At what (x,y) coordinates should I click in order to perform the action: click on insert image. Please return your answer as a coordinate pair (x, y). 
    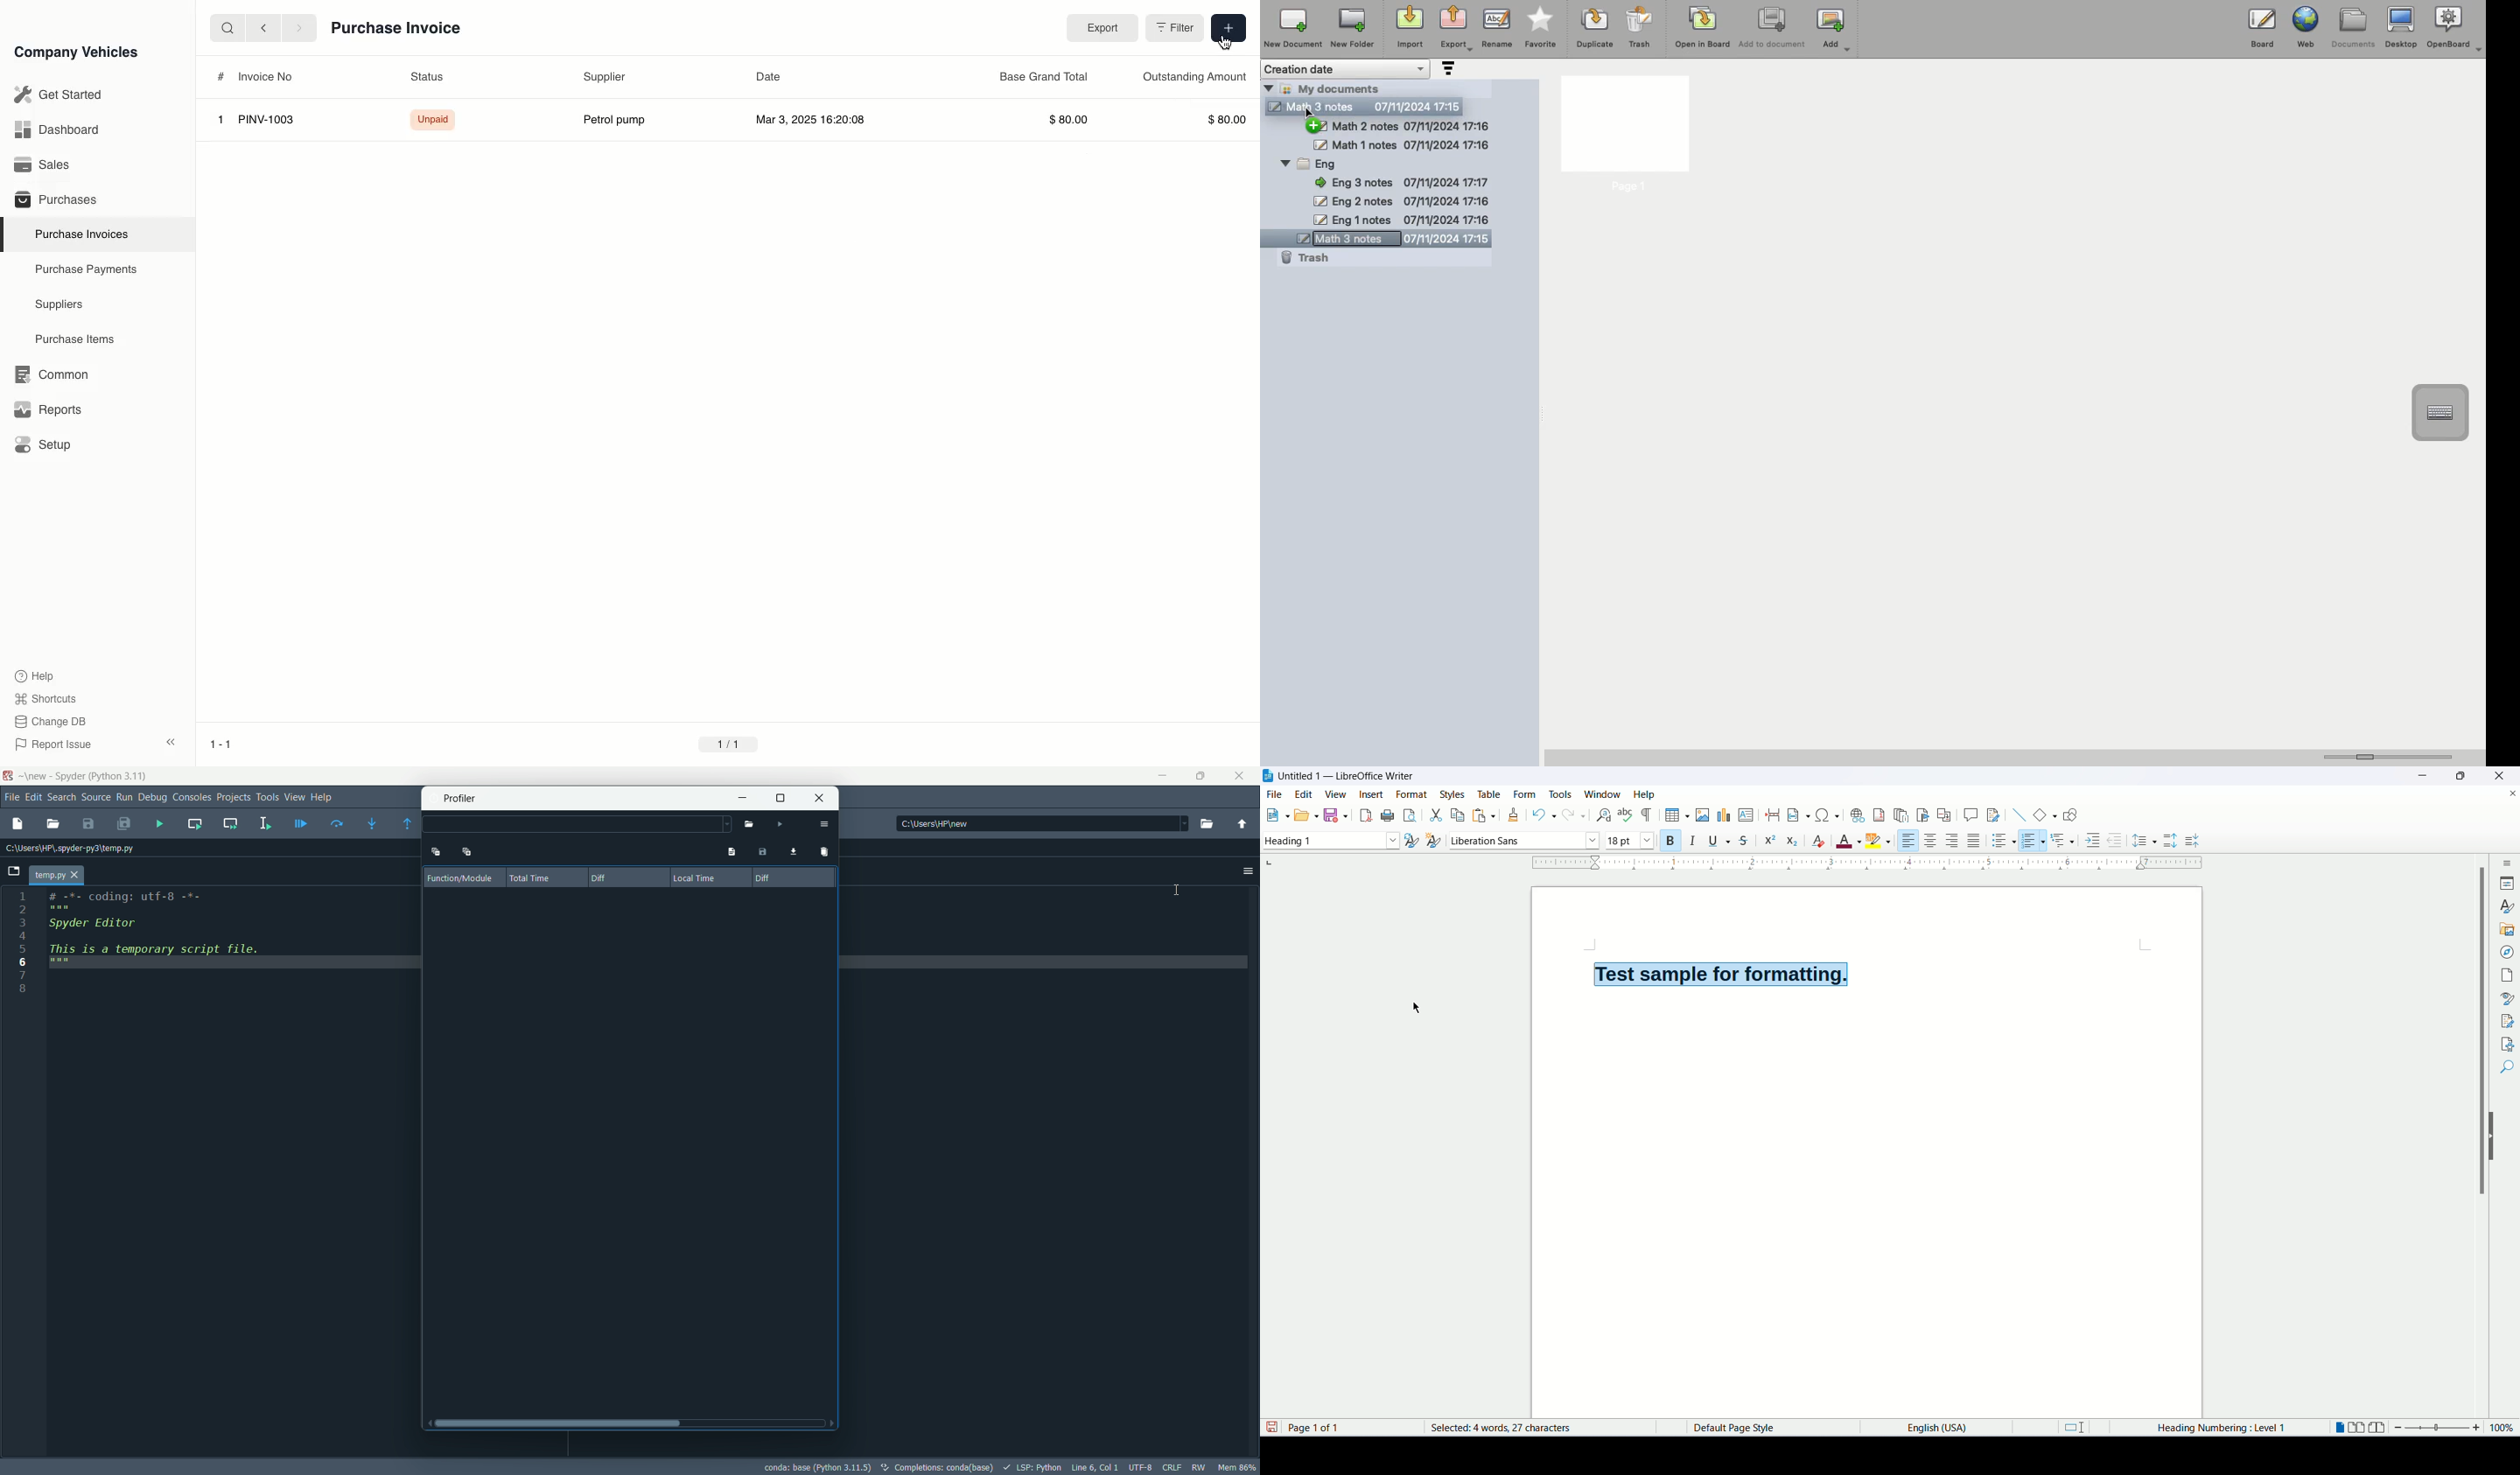
    Looking at the image, I should click on (1702, 815).